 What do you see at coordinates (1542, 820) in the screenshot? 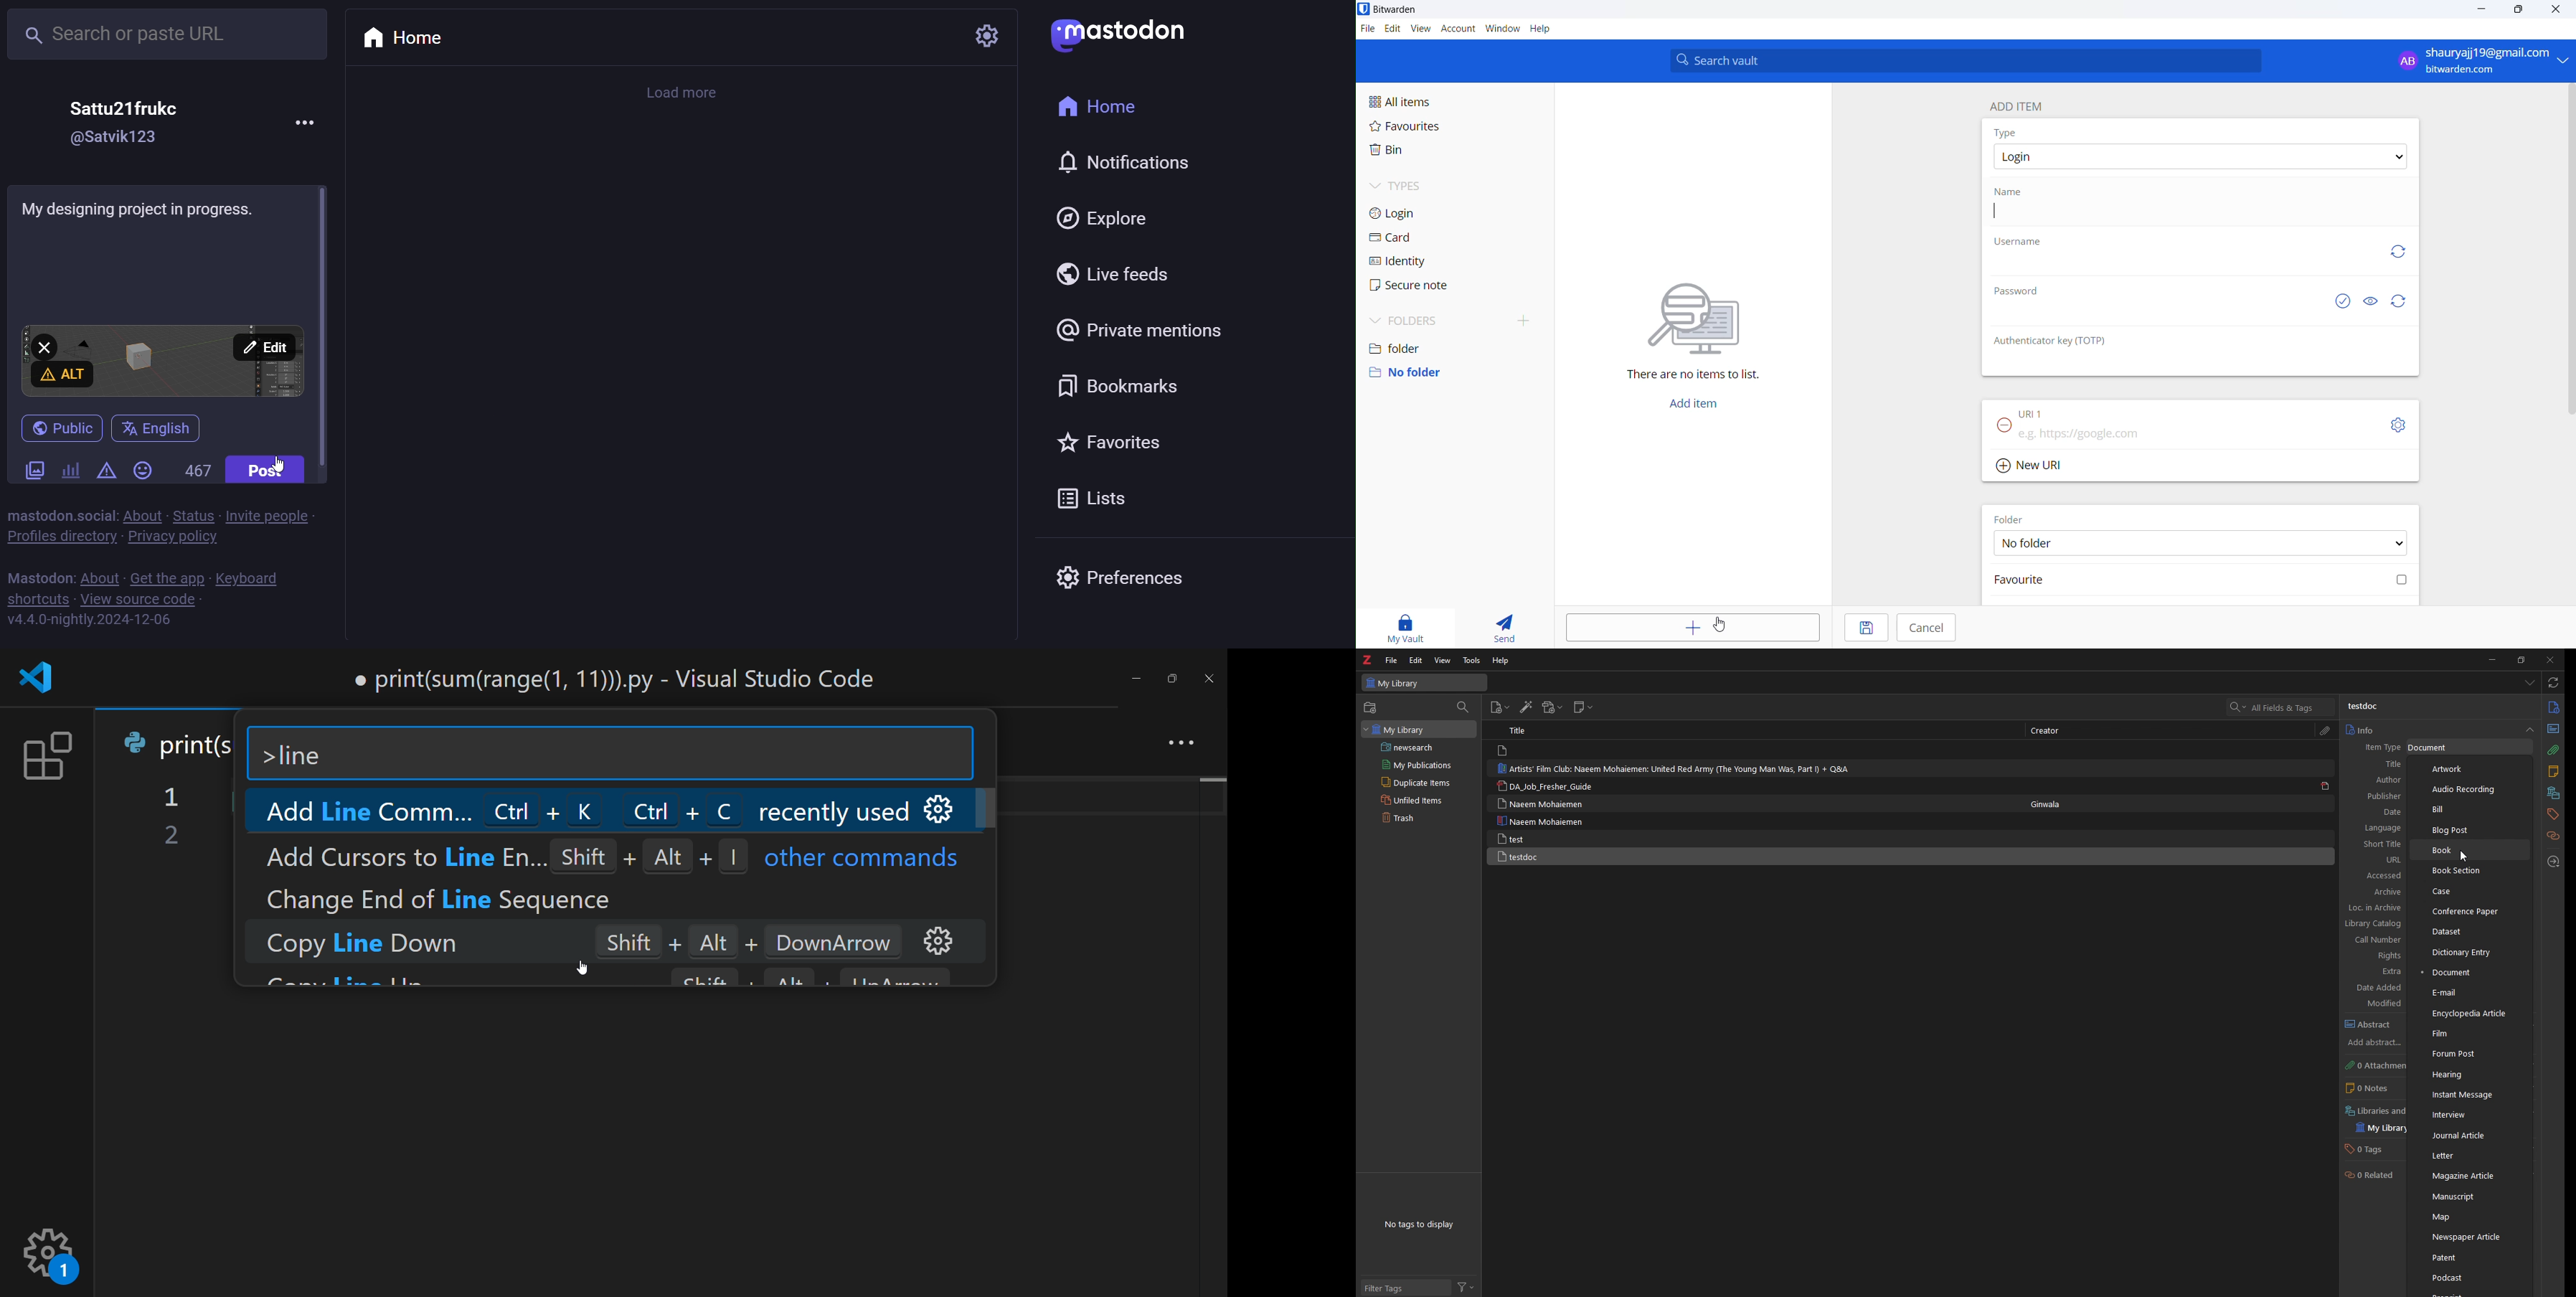
I see `Naeem Mohaiemen` at bounding box center [1542, 820].